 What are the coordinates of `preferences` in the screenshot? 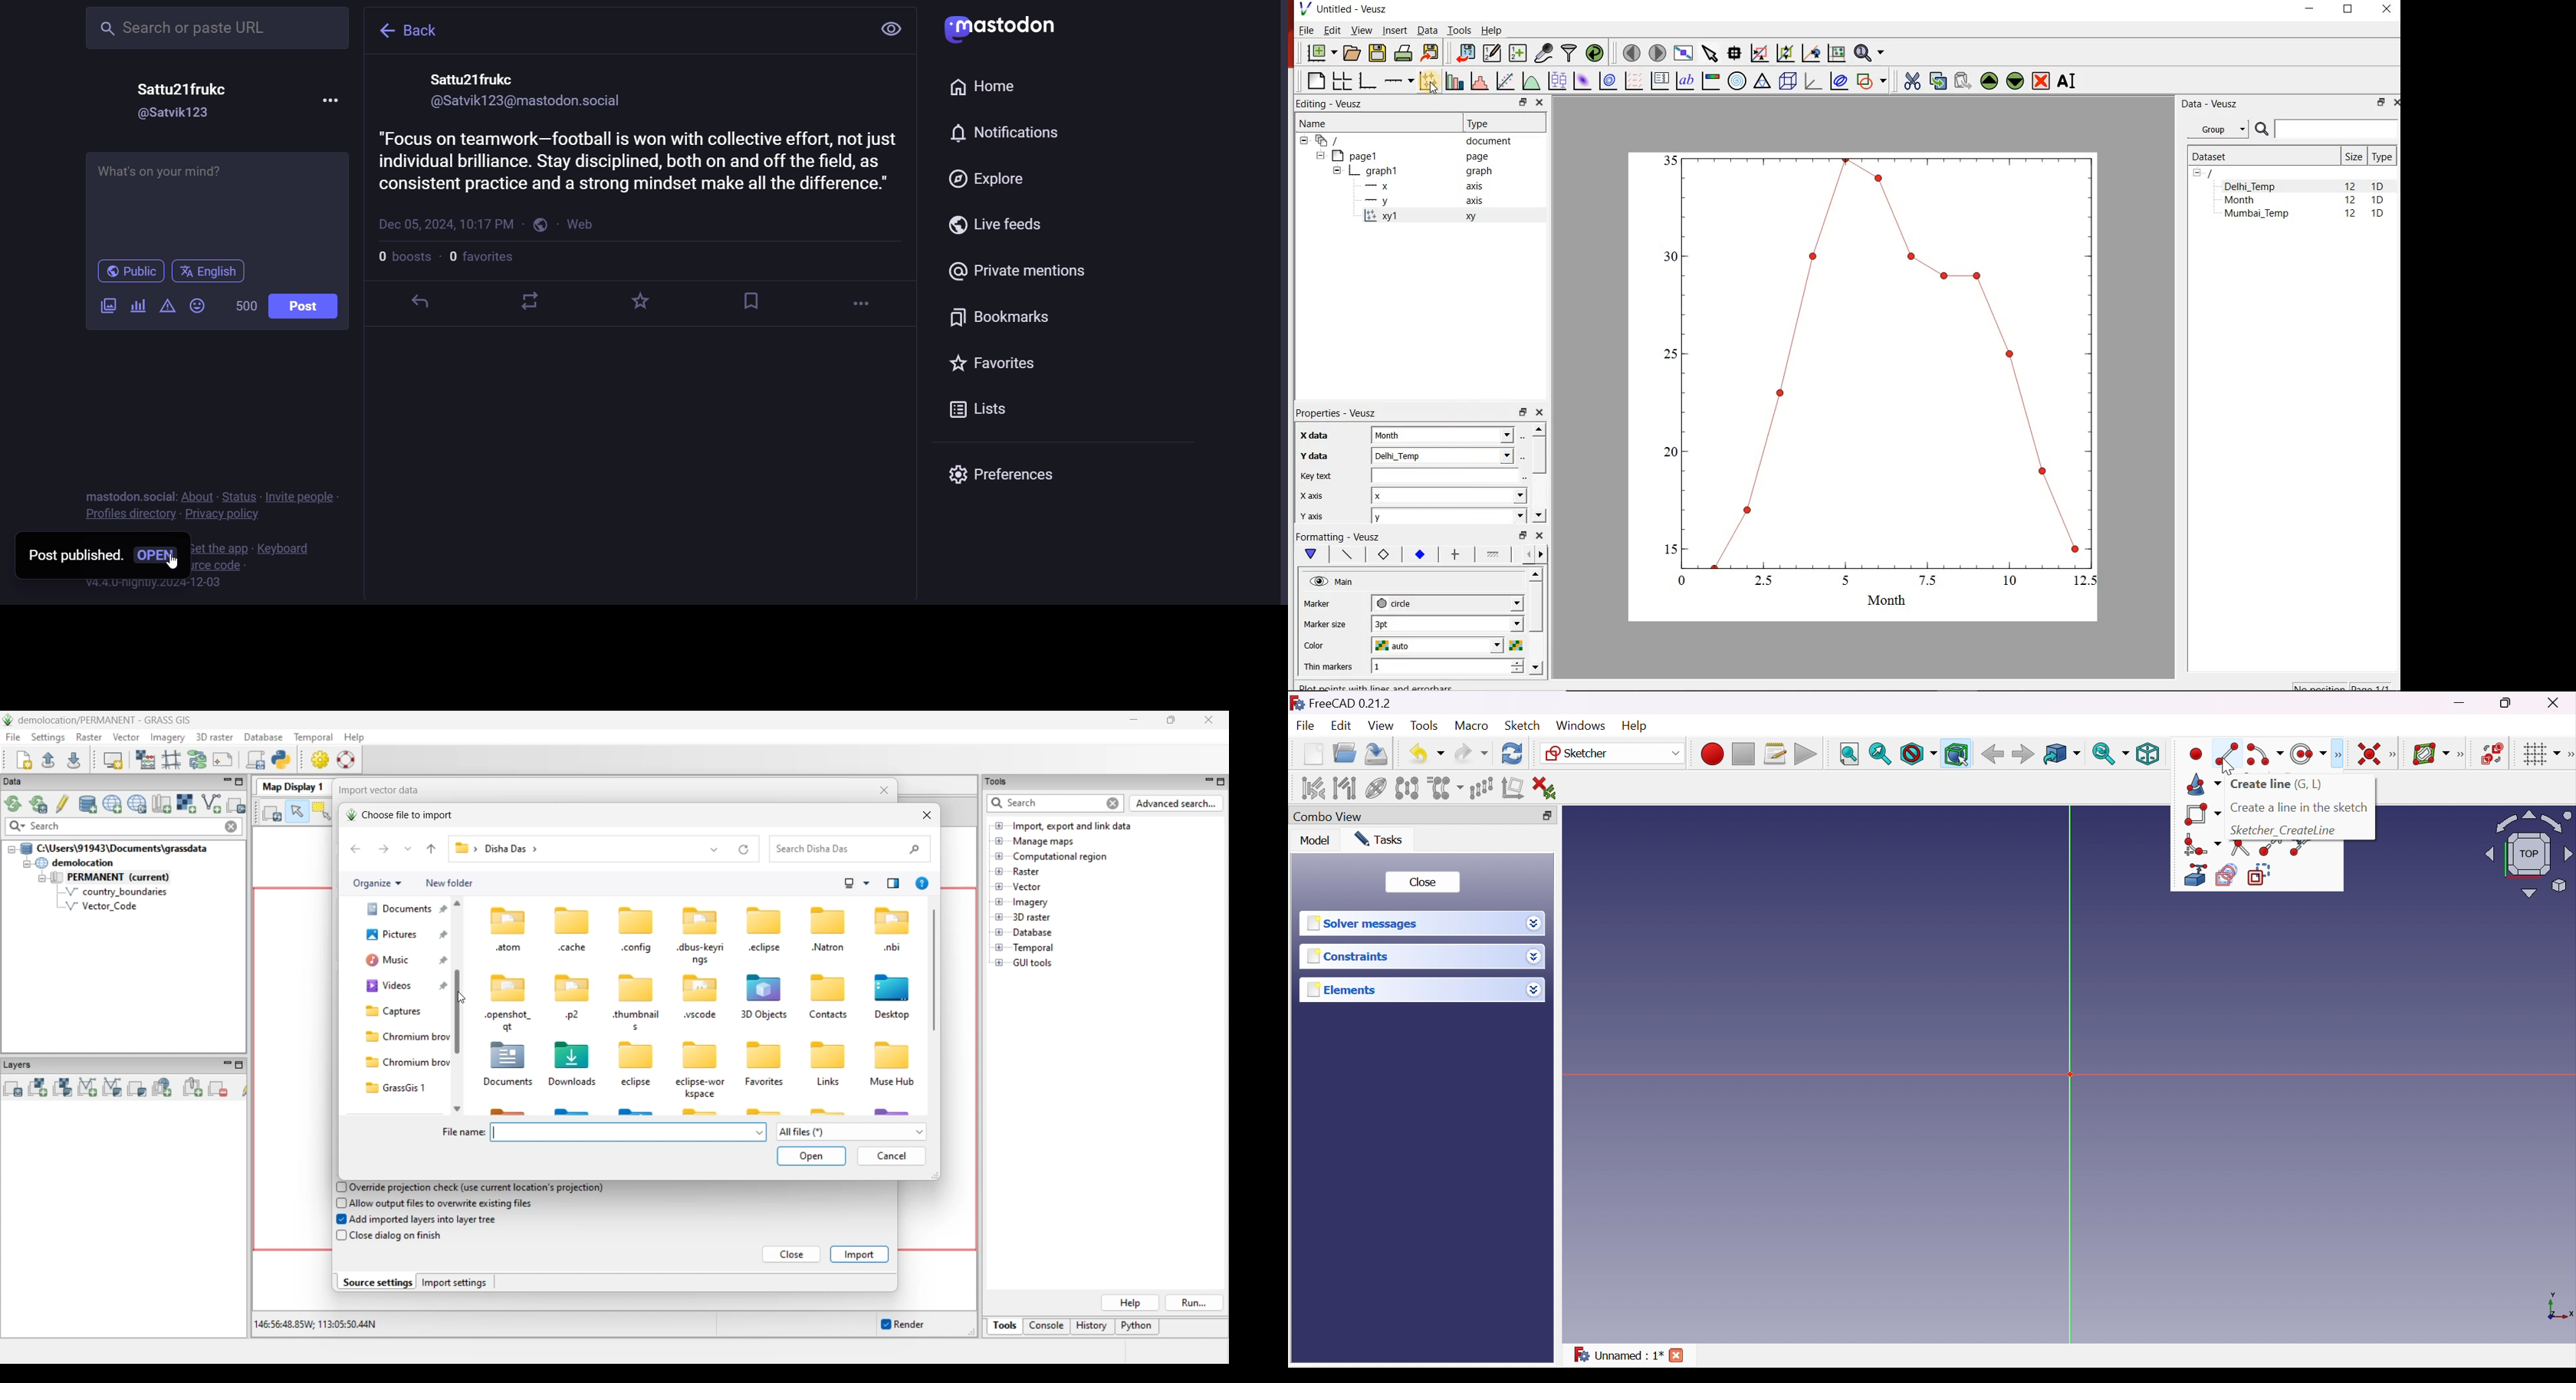 It's located at (1000, 474).